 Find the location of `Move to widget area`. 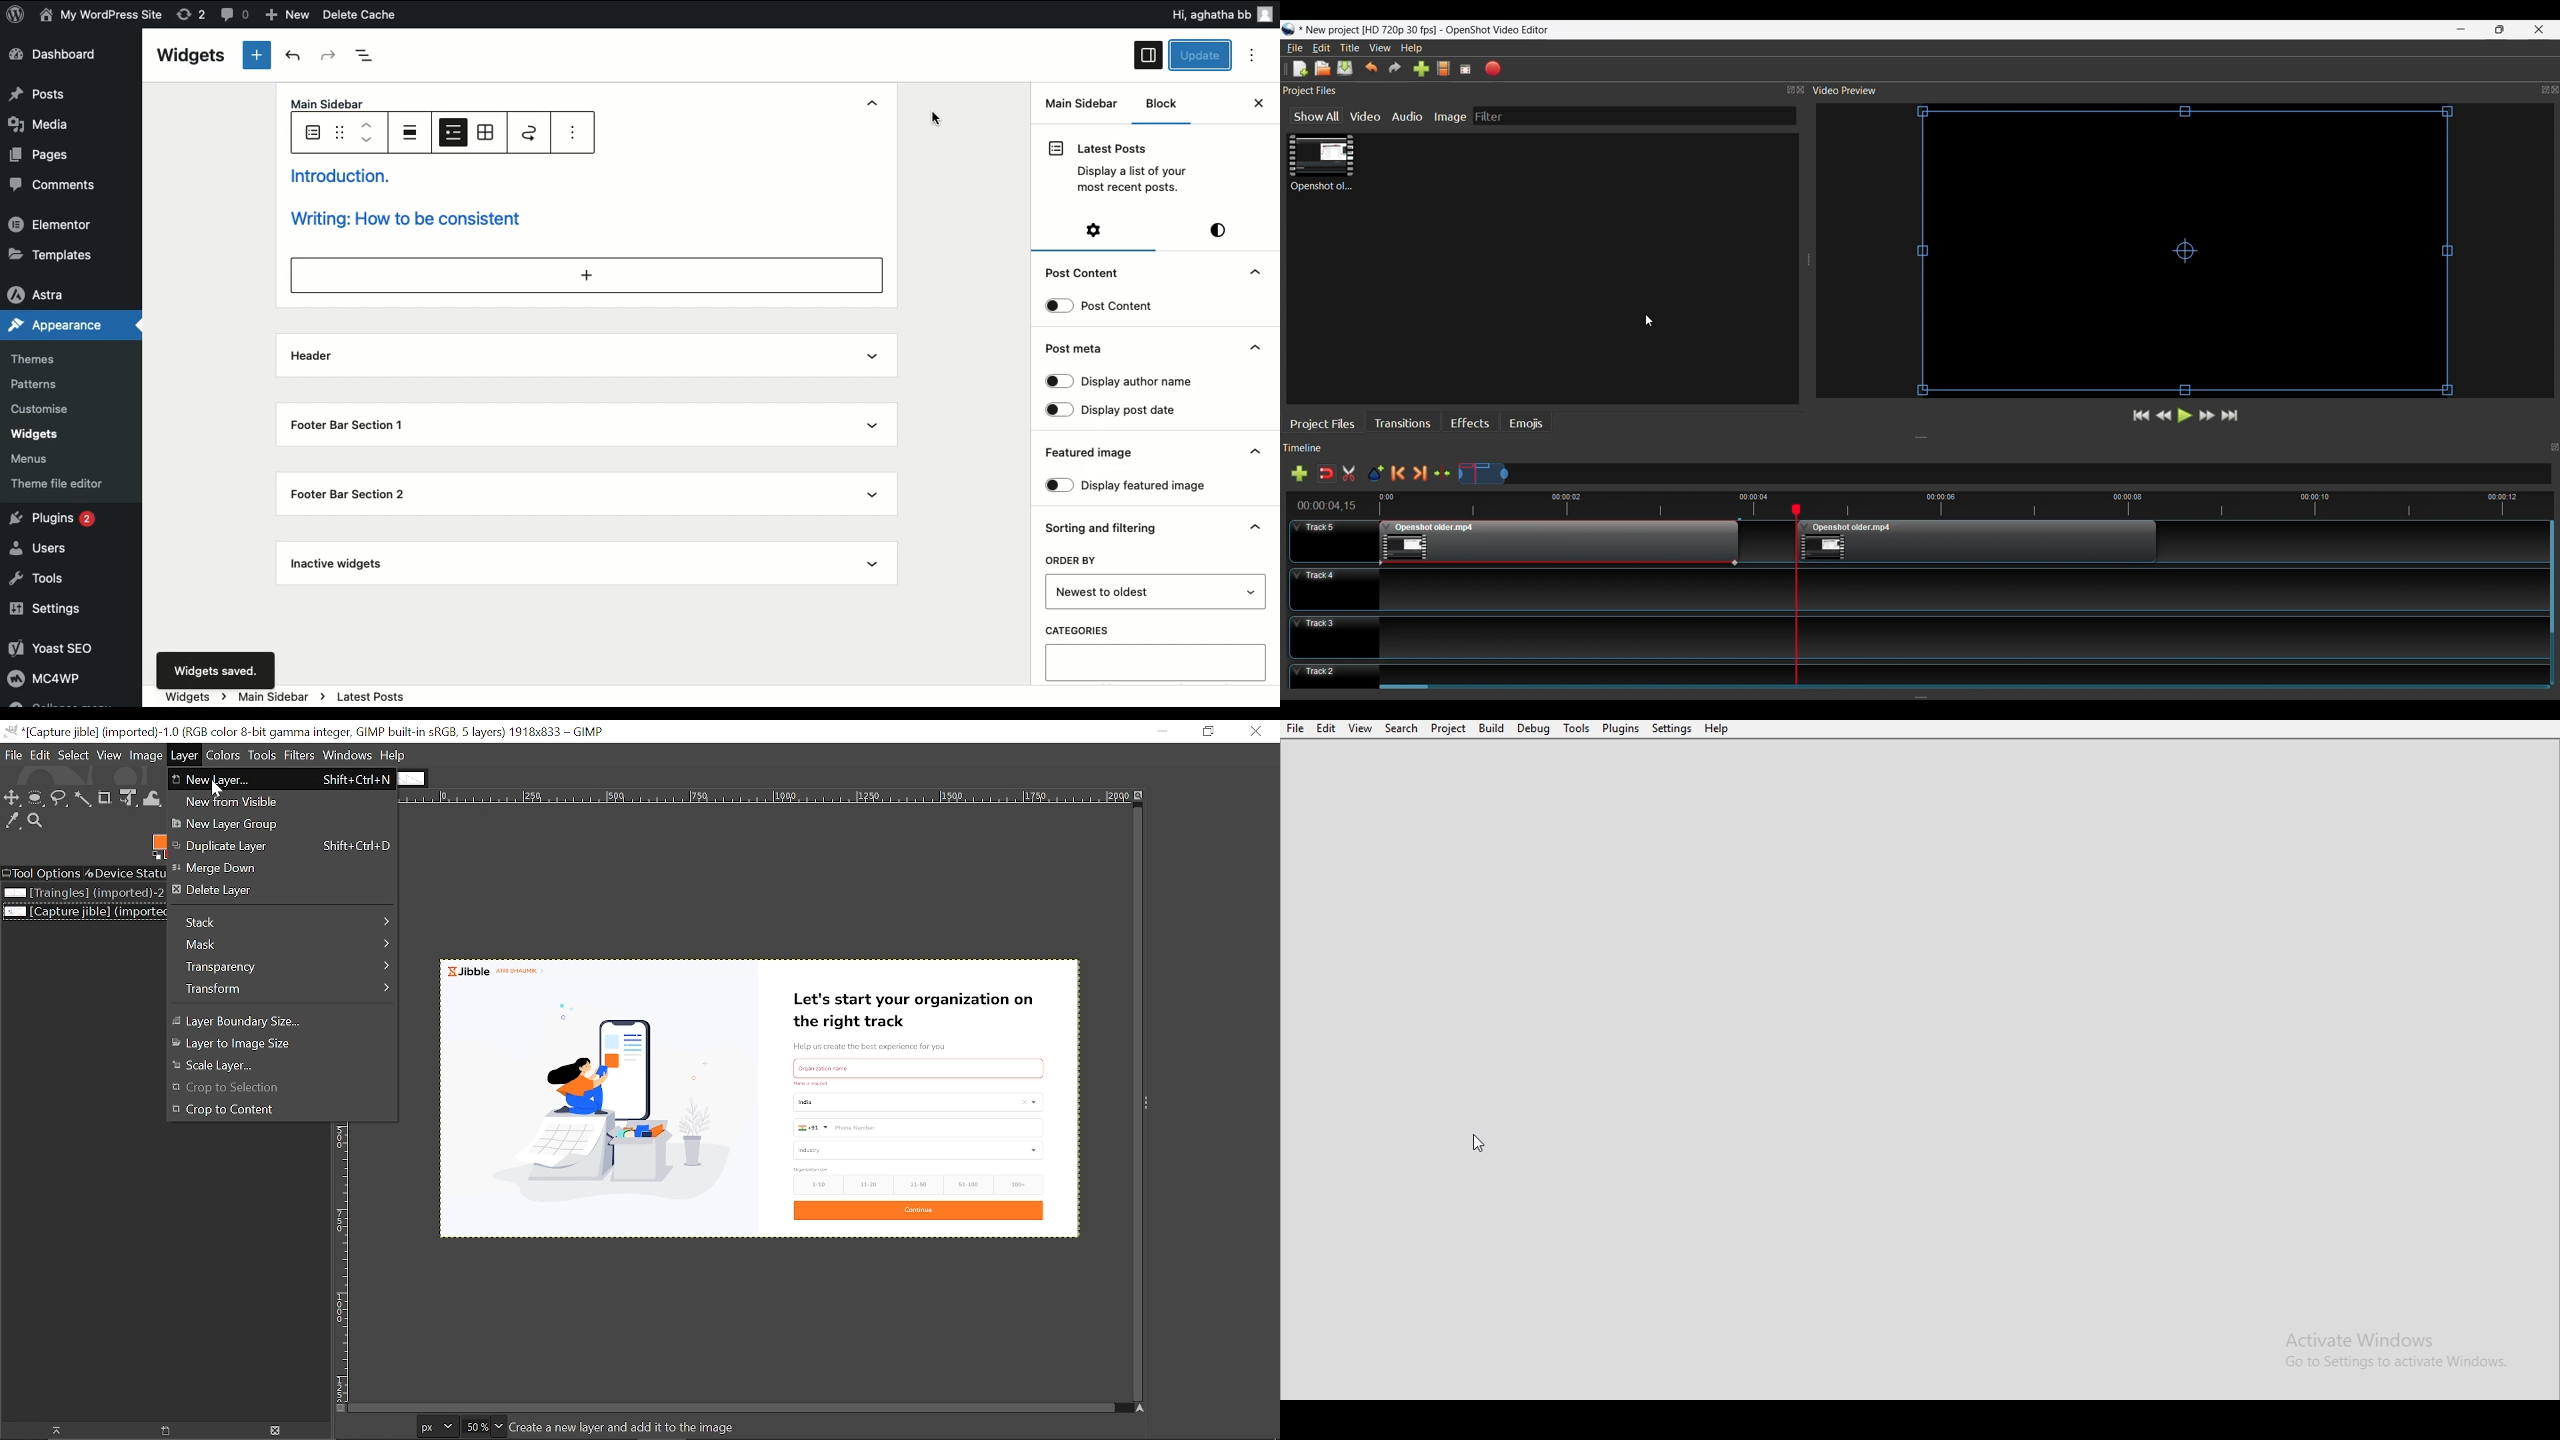

Move to widget area is located at coordinates (532, 131).